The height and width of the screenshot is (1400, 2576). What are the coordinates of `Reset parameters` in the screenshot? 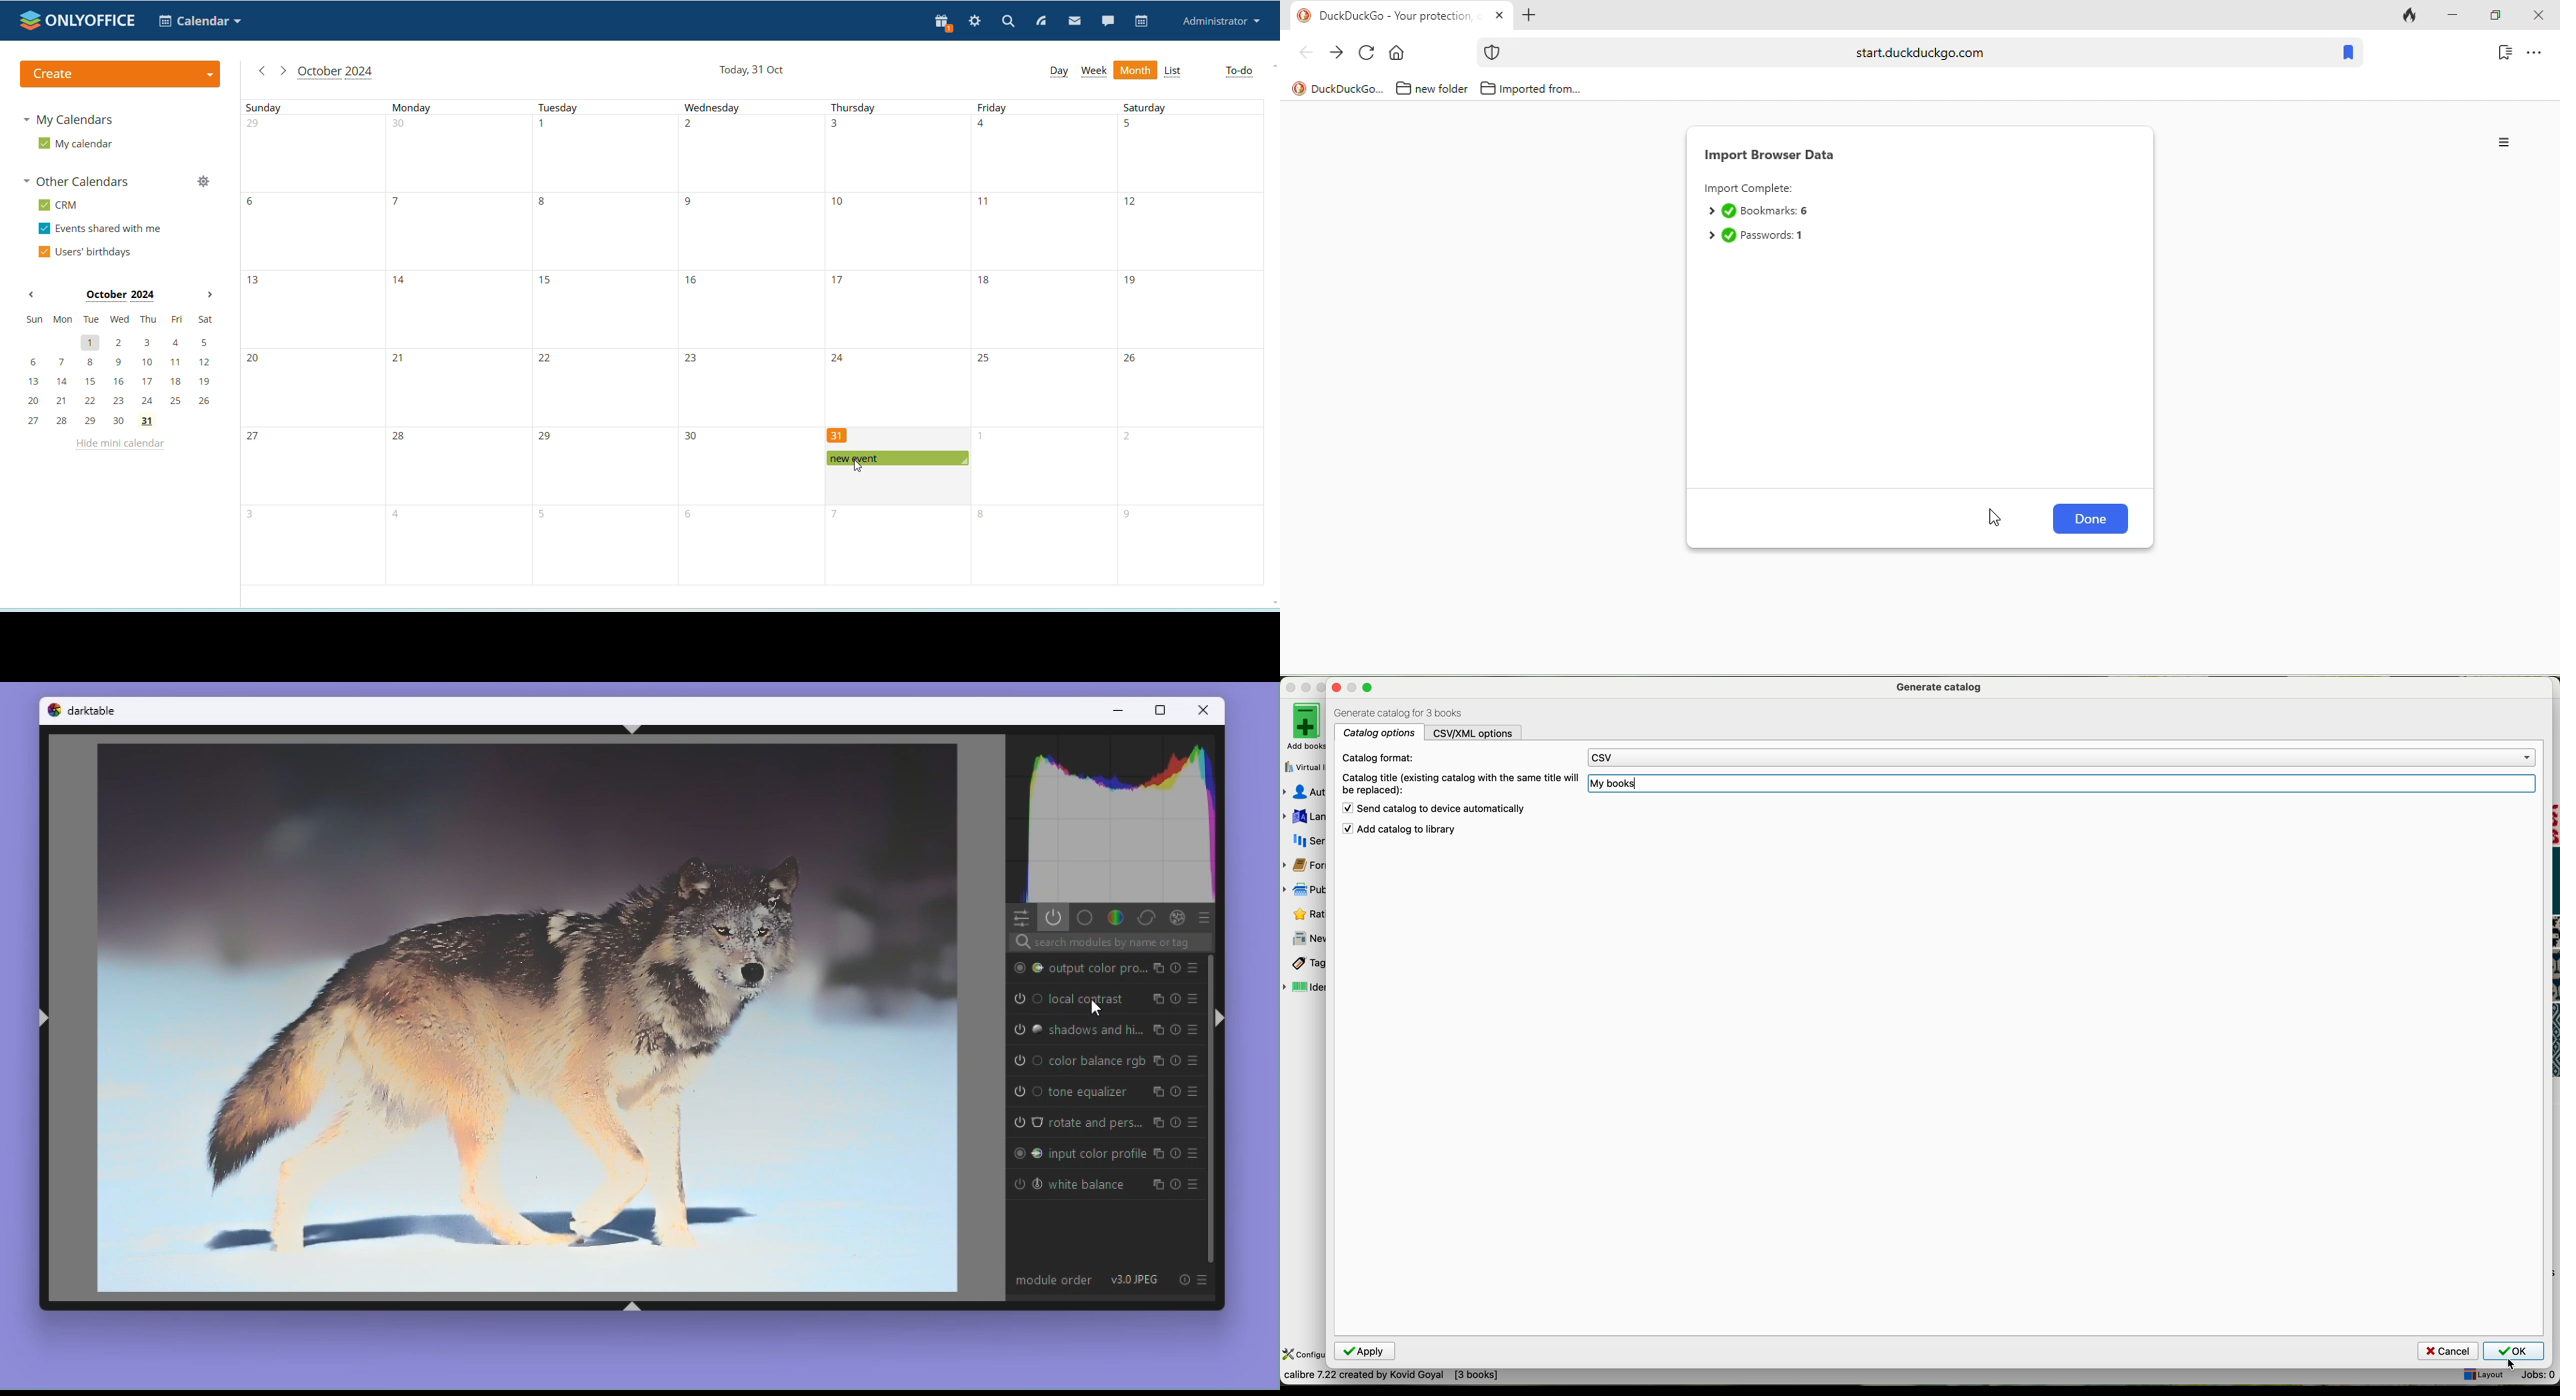 It's located at (1179, 1117).